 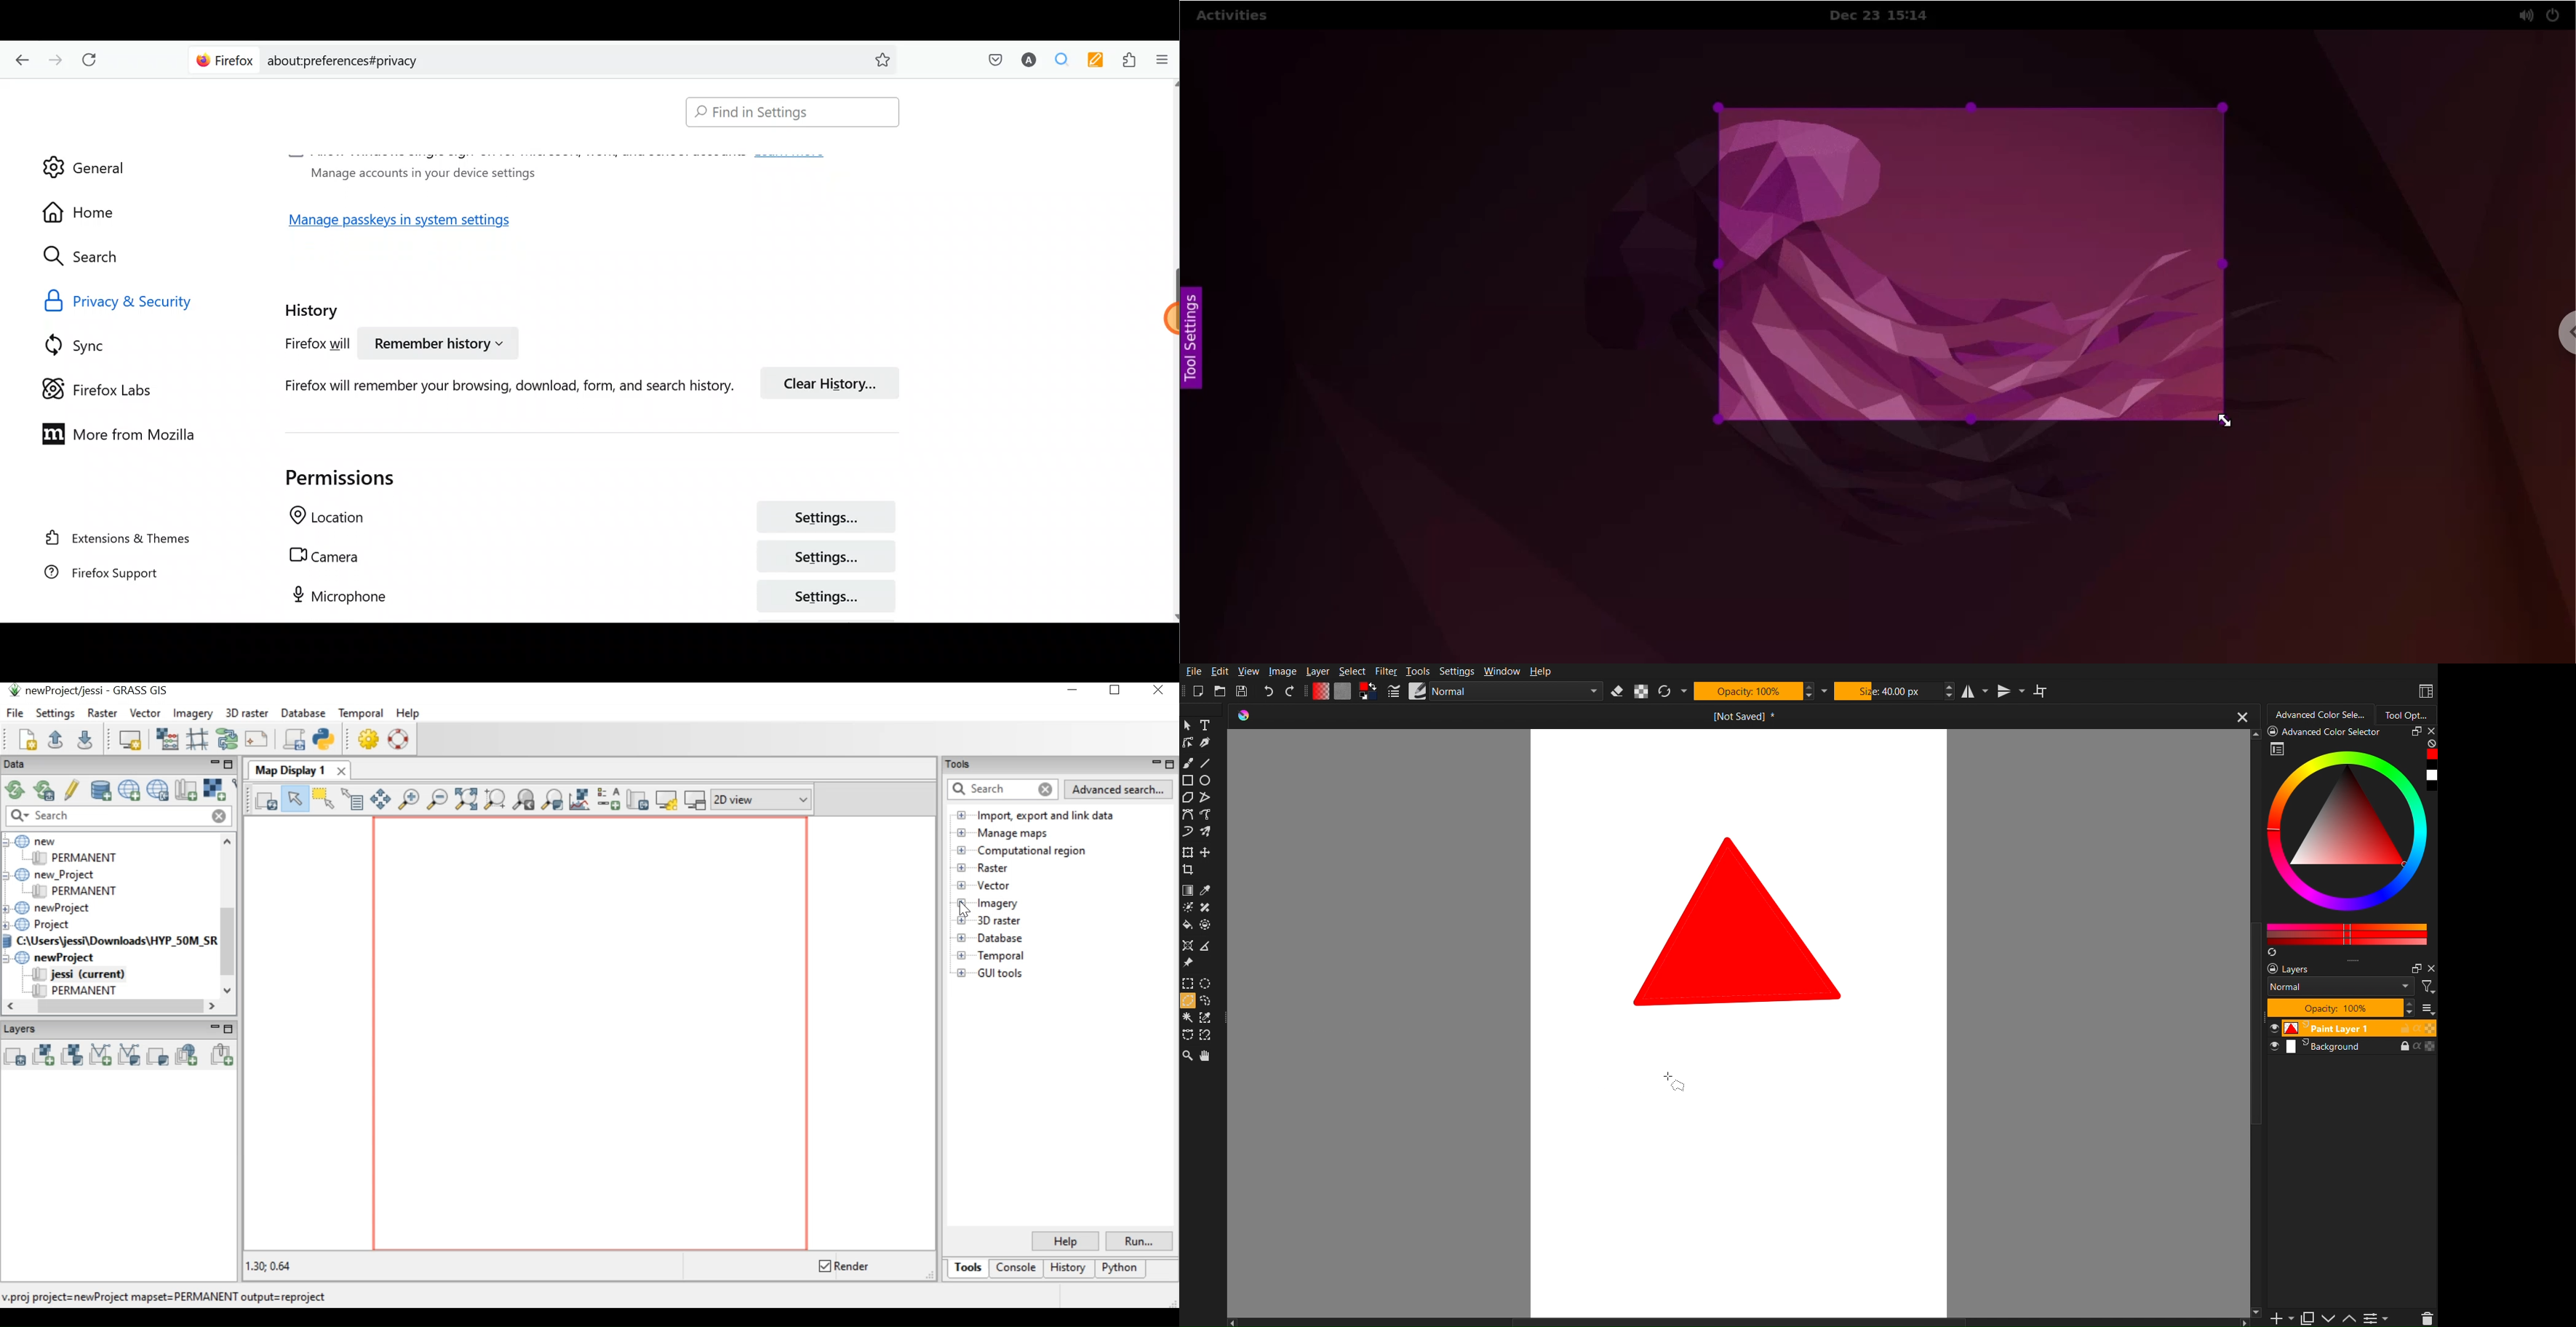 I want to click on Layers, so click(x=2350, y=1008).